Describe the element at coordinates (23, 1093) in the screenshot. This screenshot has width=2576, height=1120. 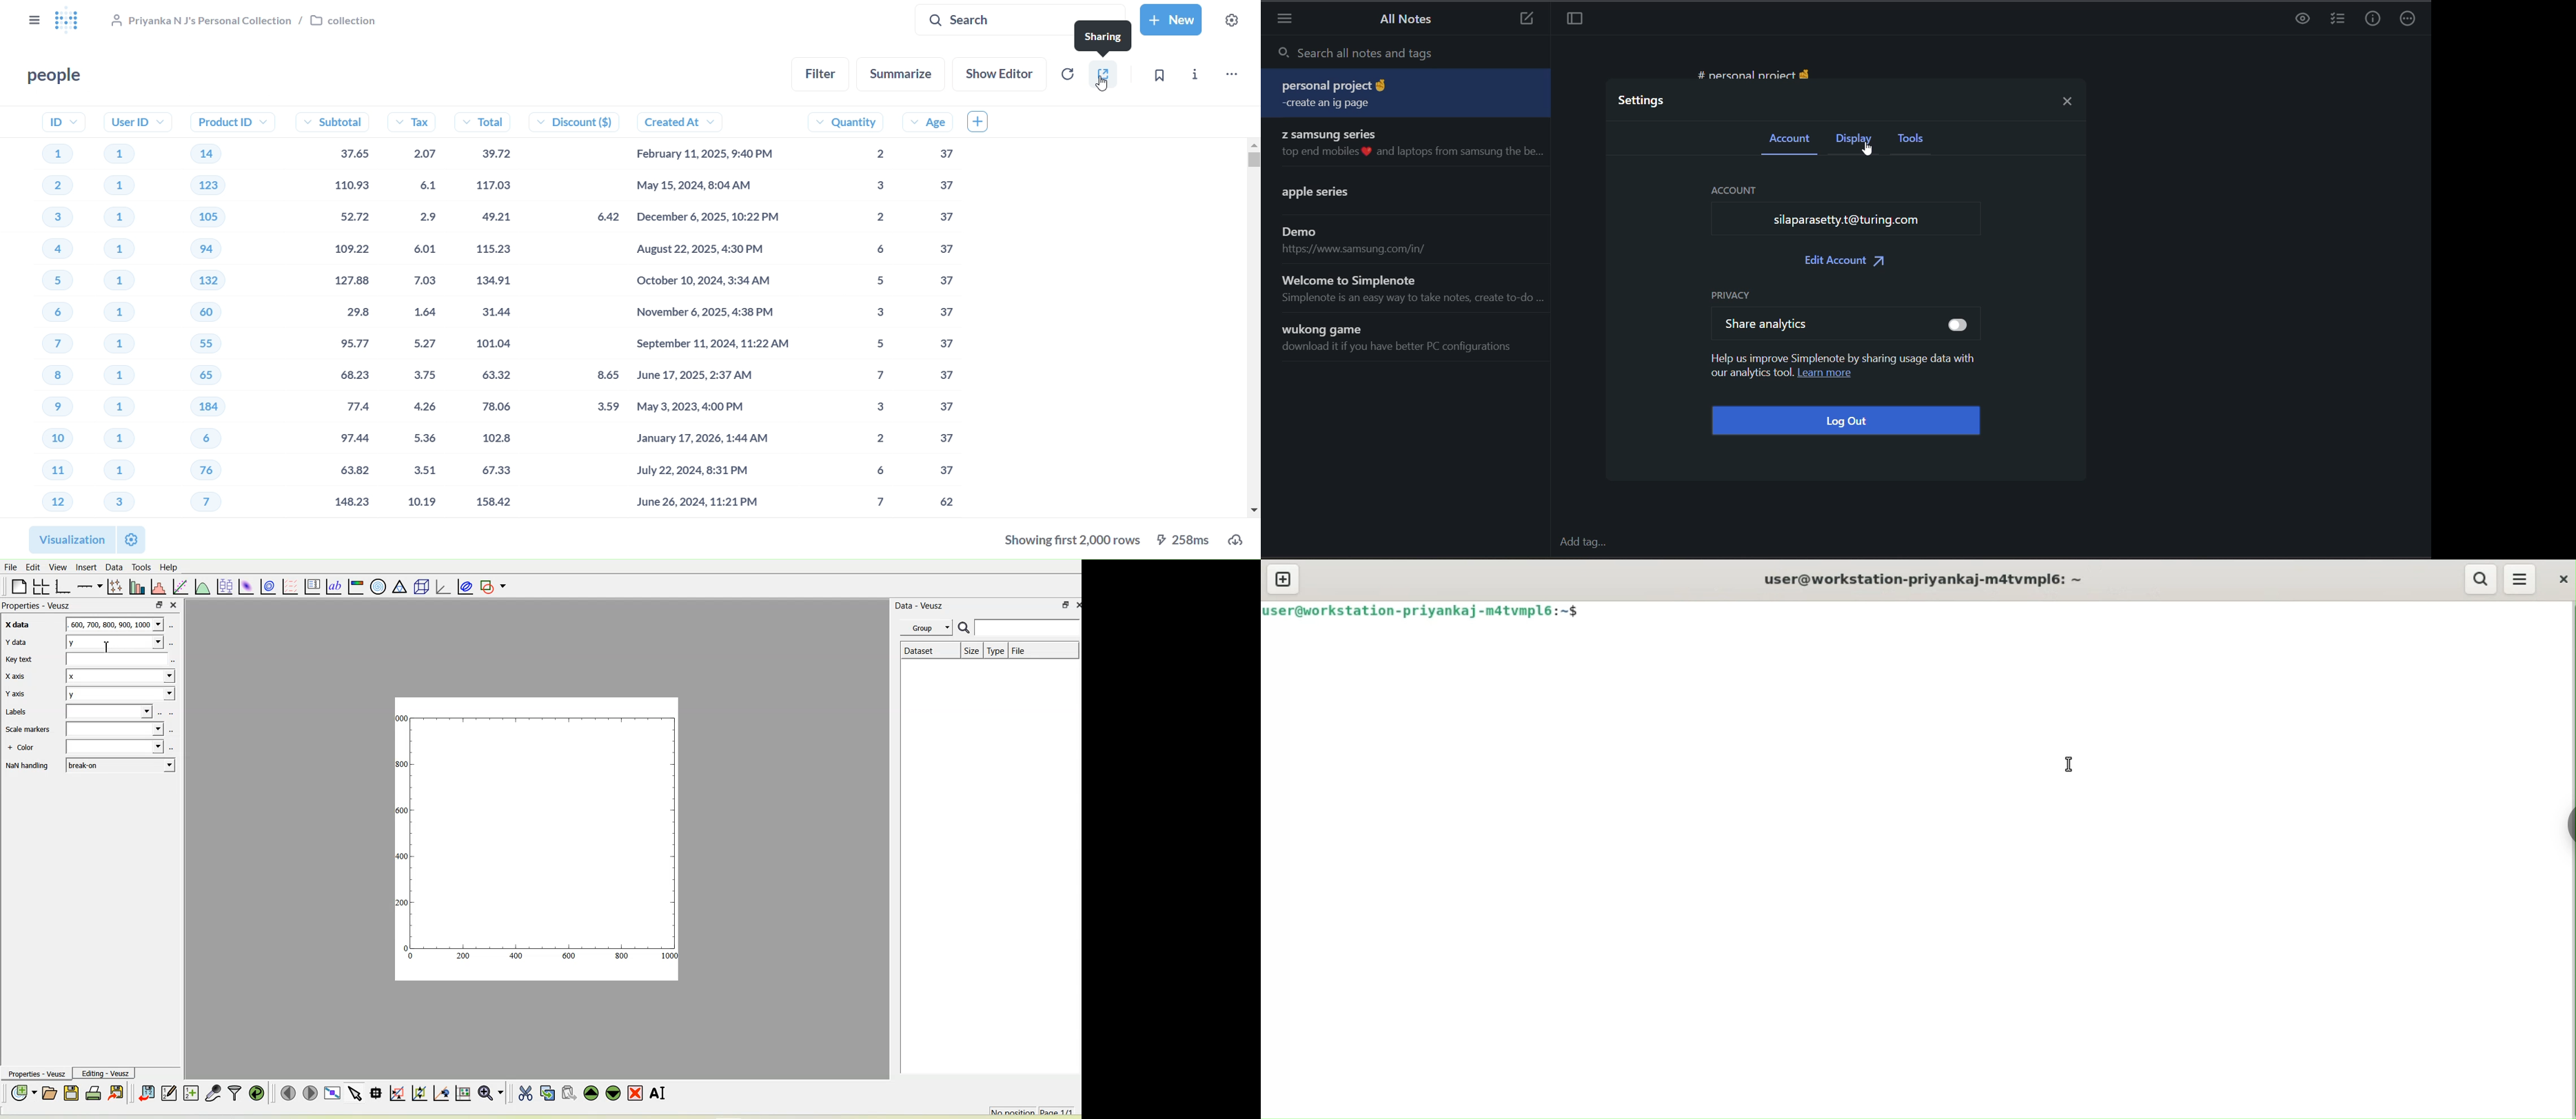
I see `New document` at that location.